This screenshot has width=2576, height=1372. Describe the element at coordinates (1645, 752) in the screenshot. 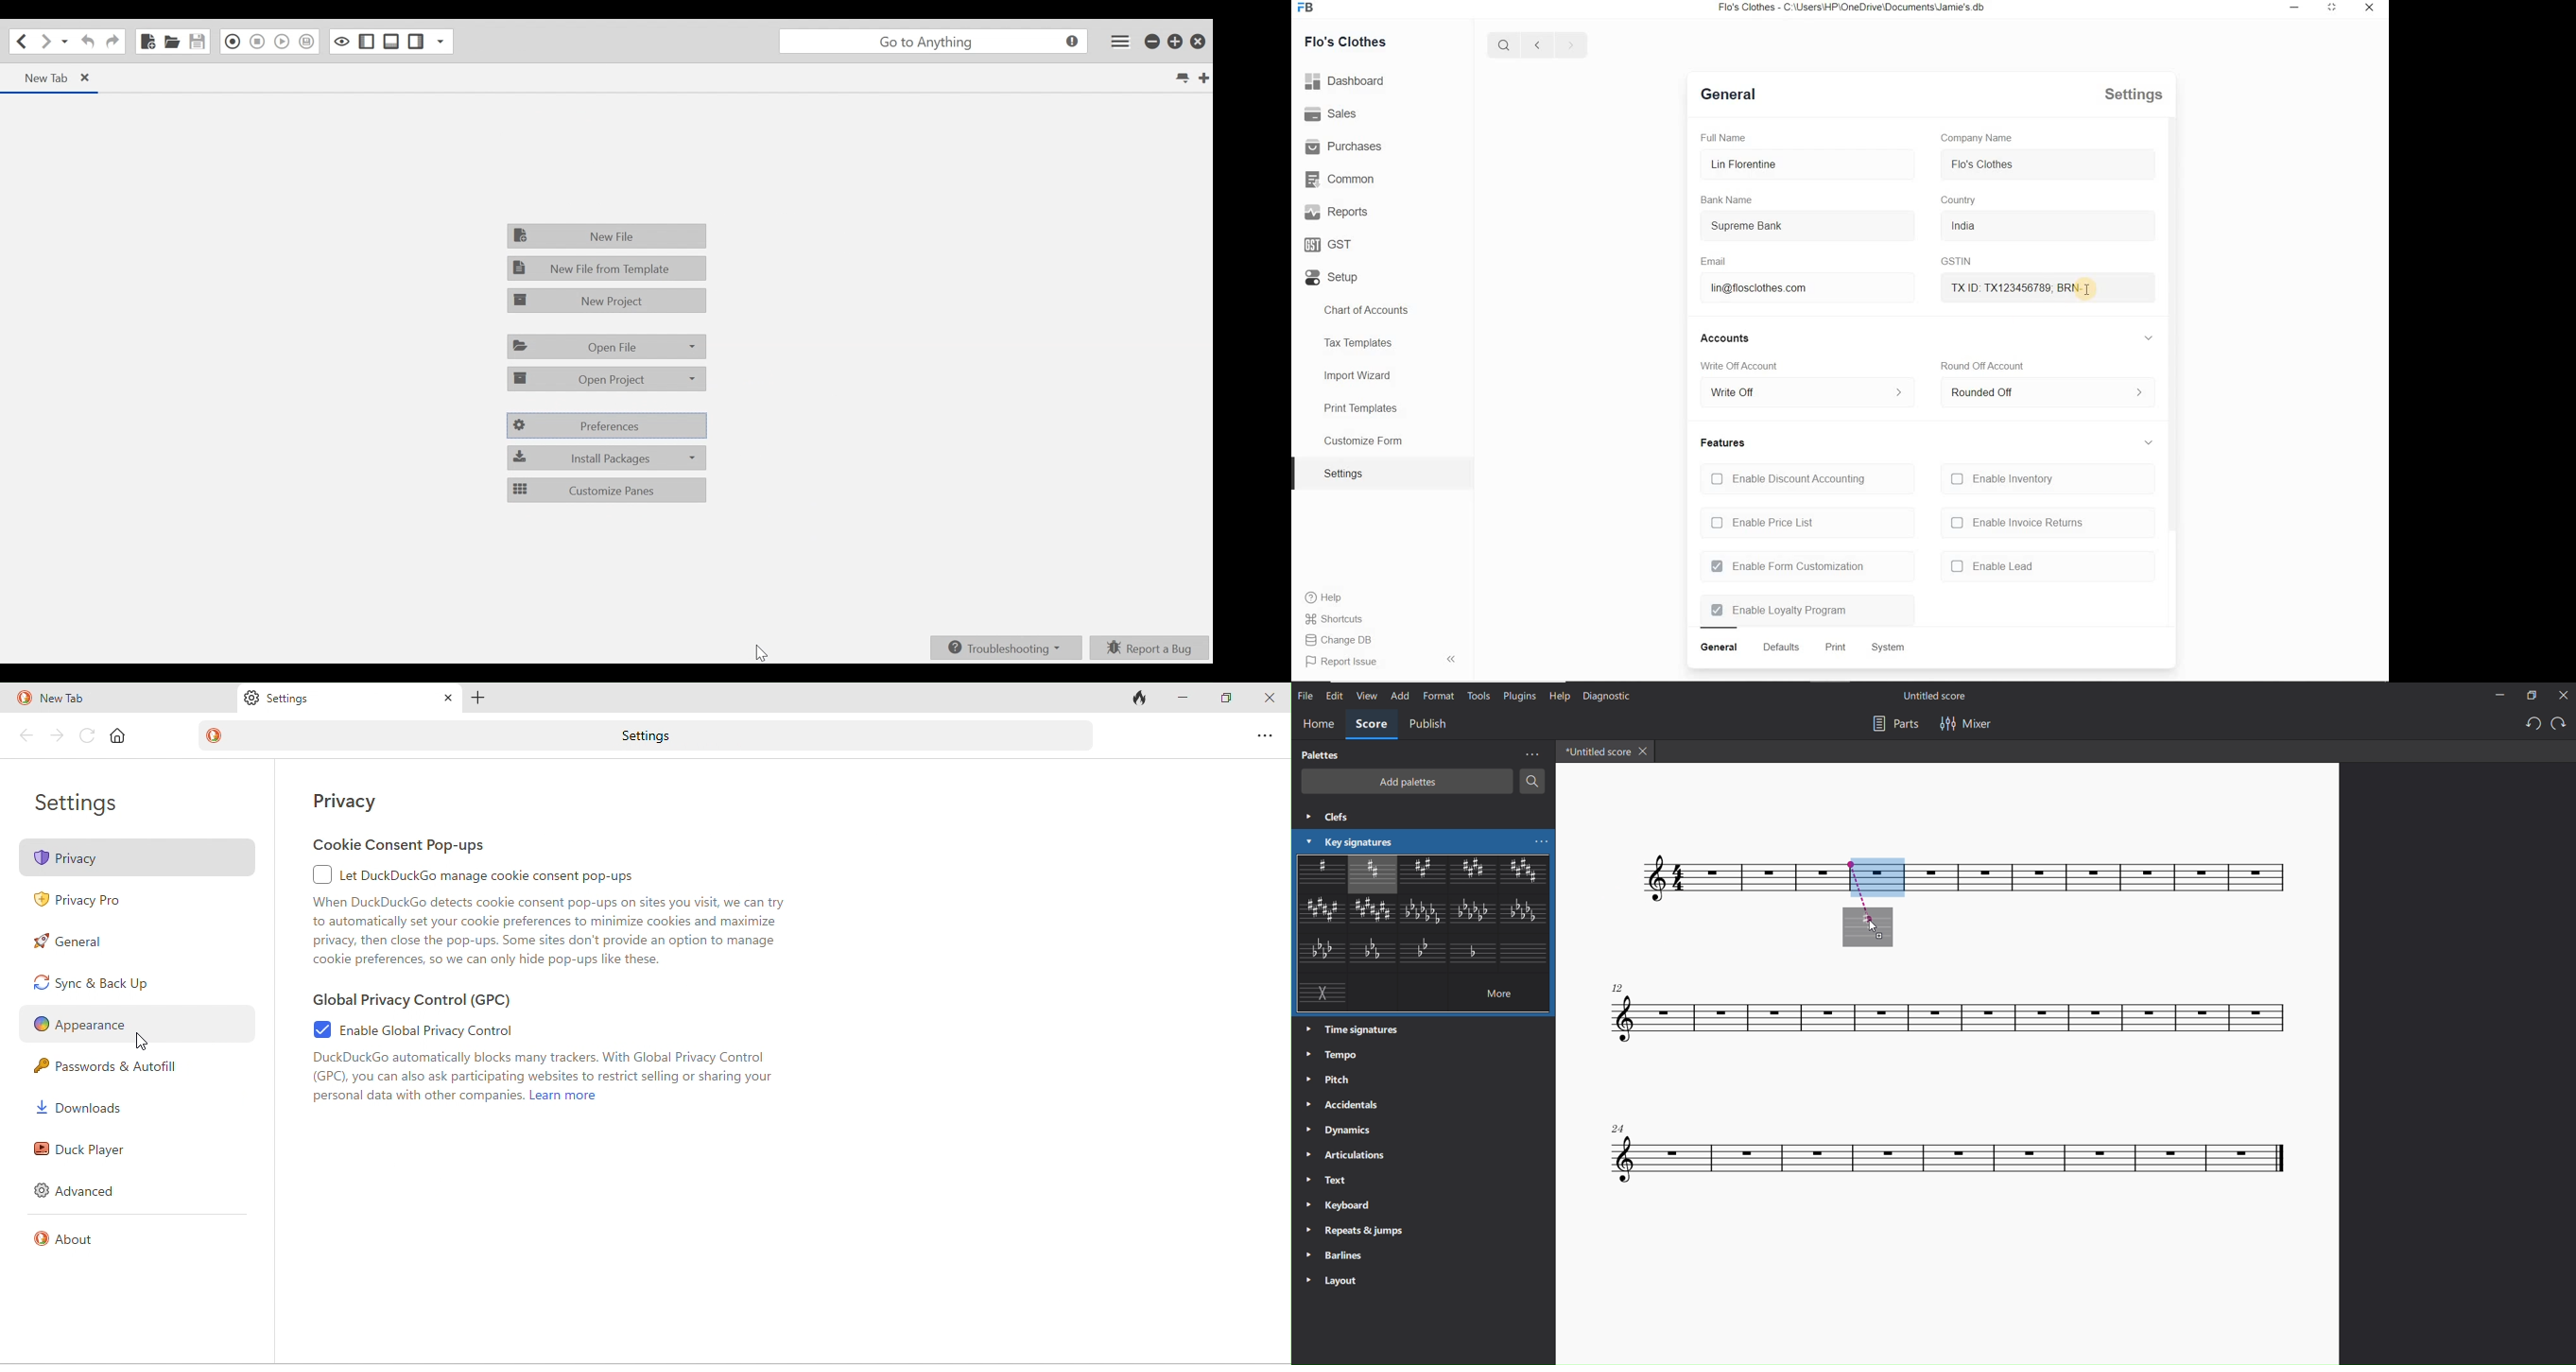

I see `close tab` at that location.